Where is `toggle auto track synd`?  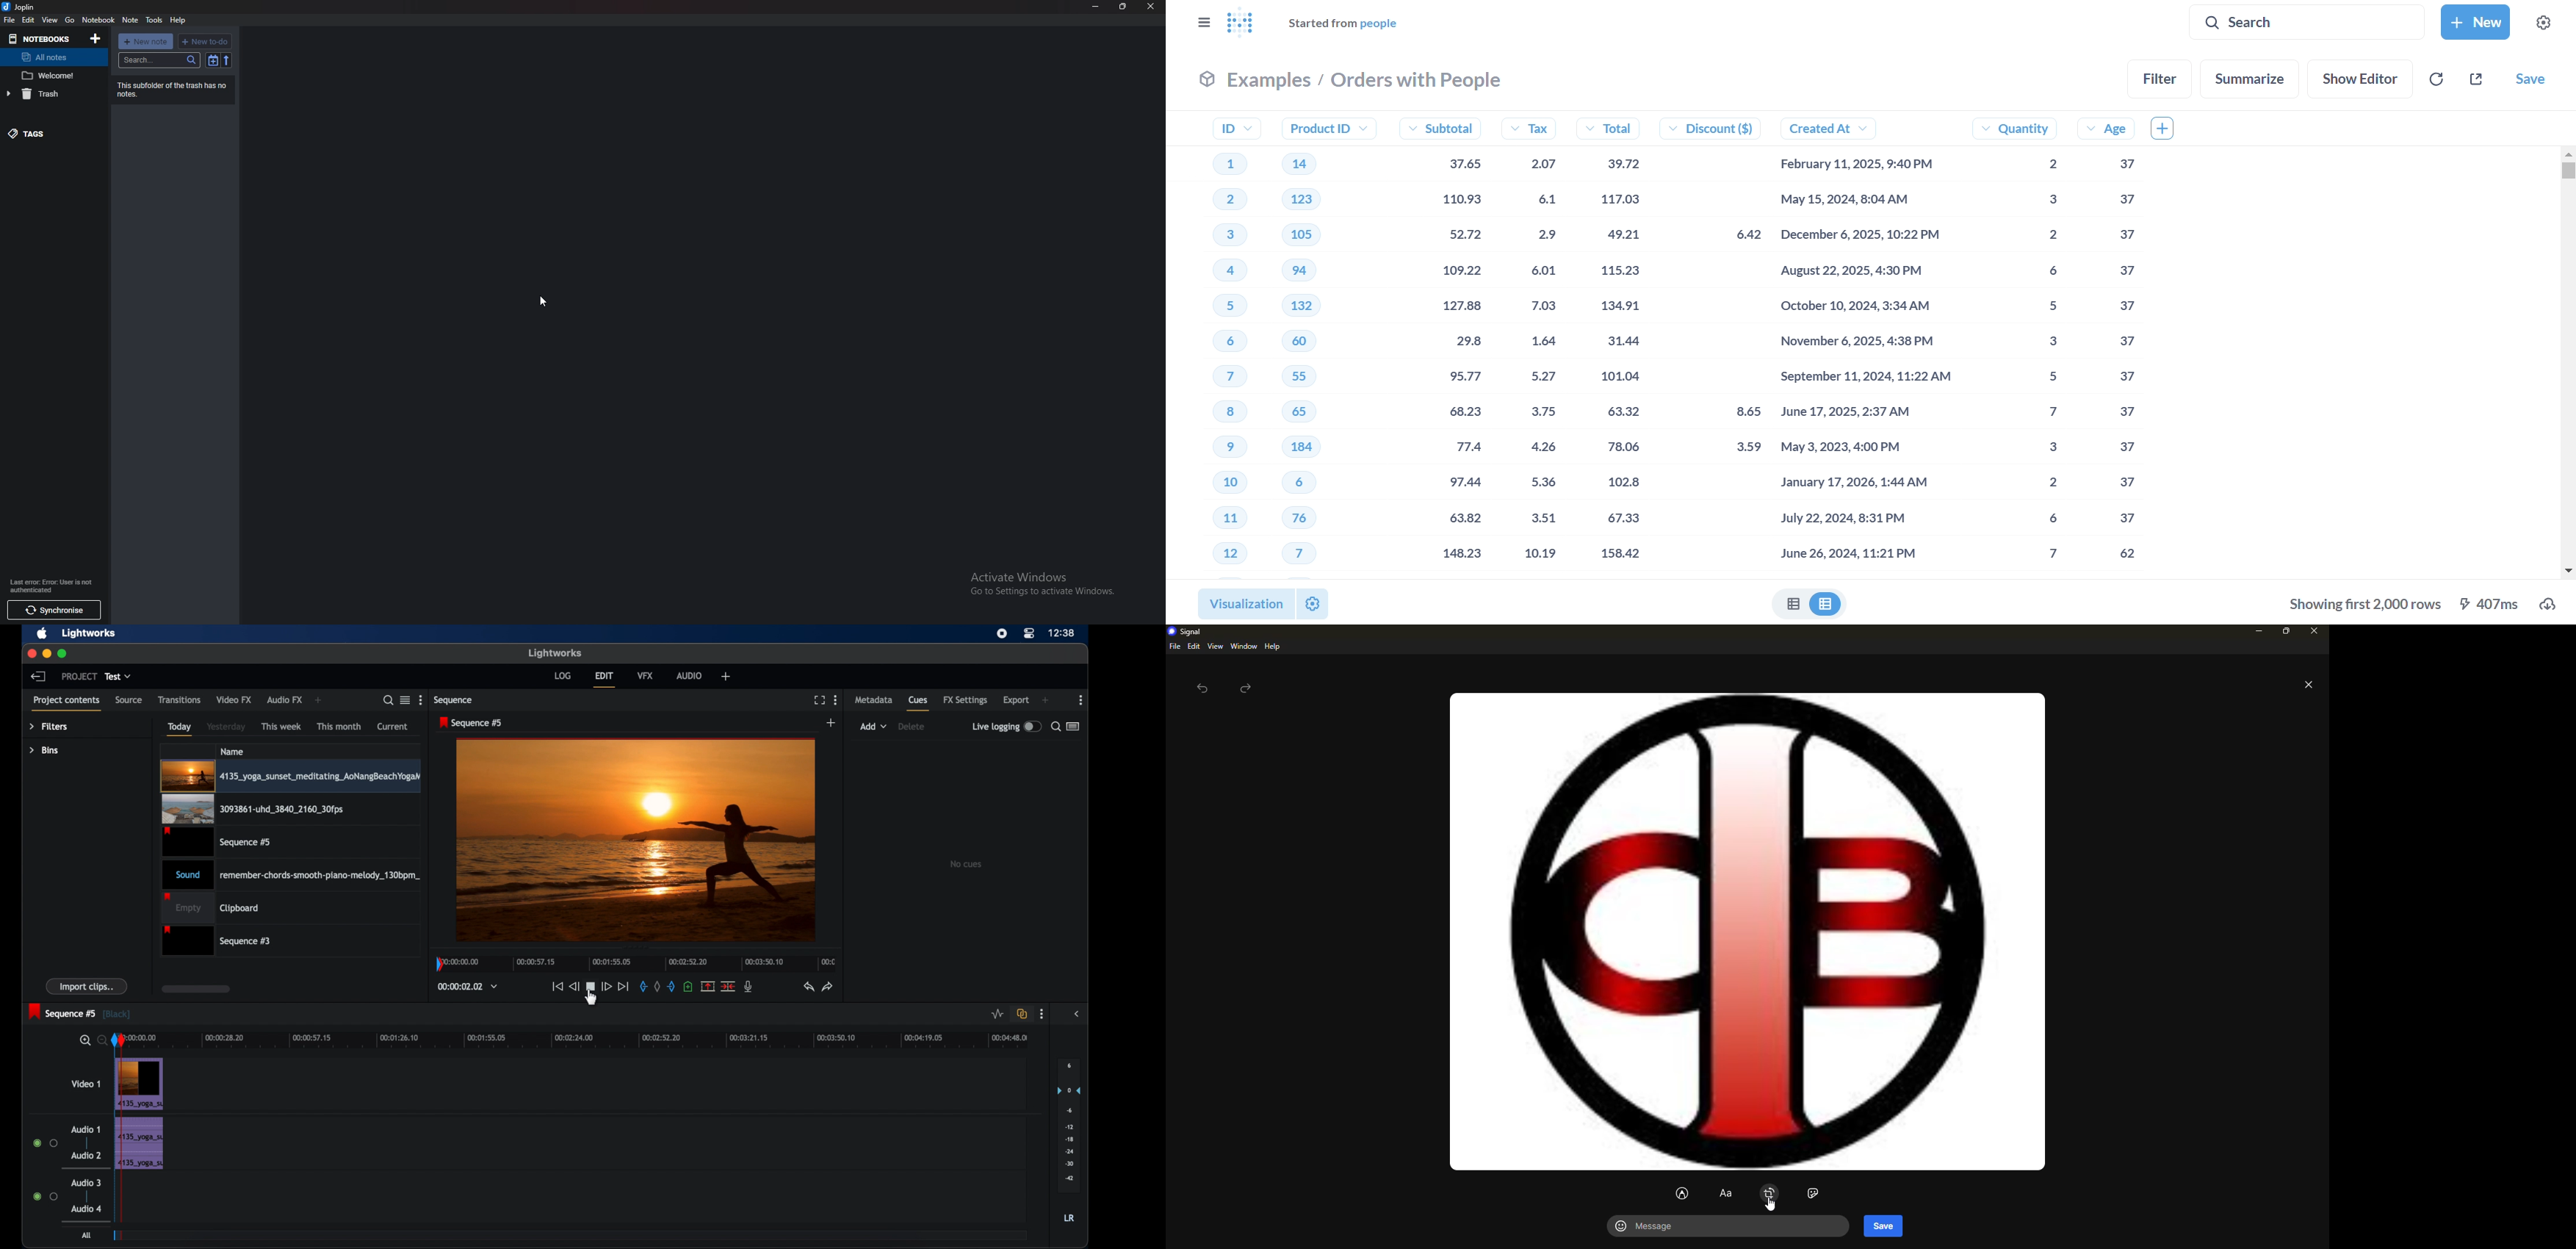 toggle auto track synd is located at coordinates (1022, 1014).